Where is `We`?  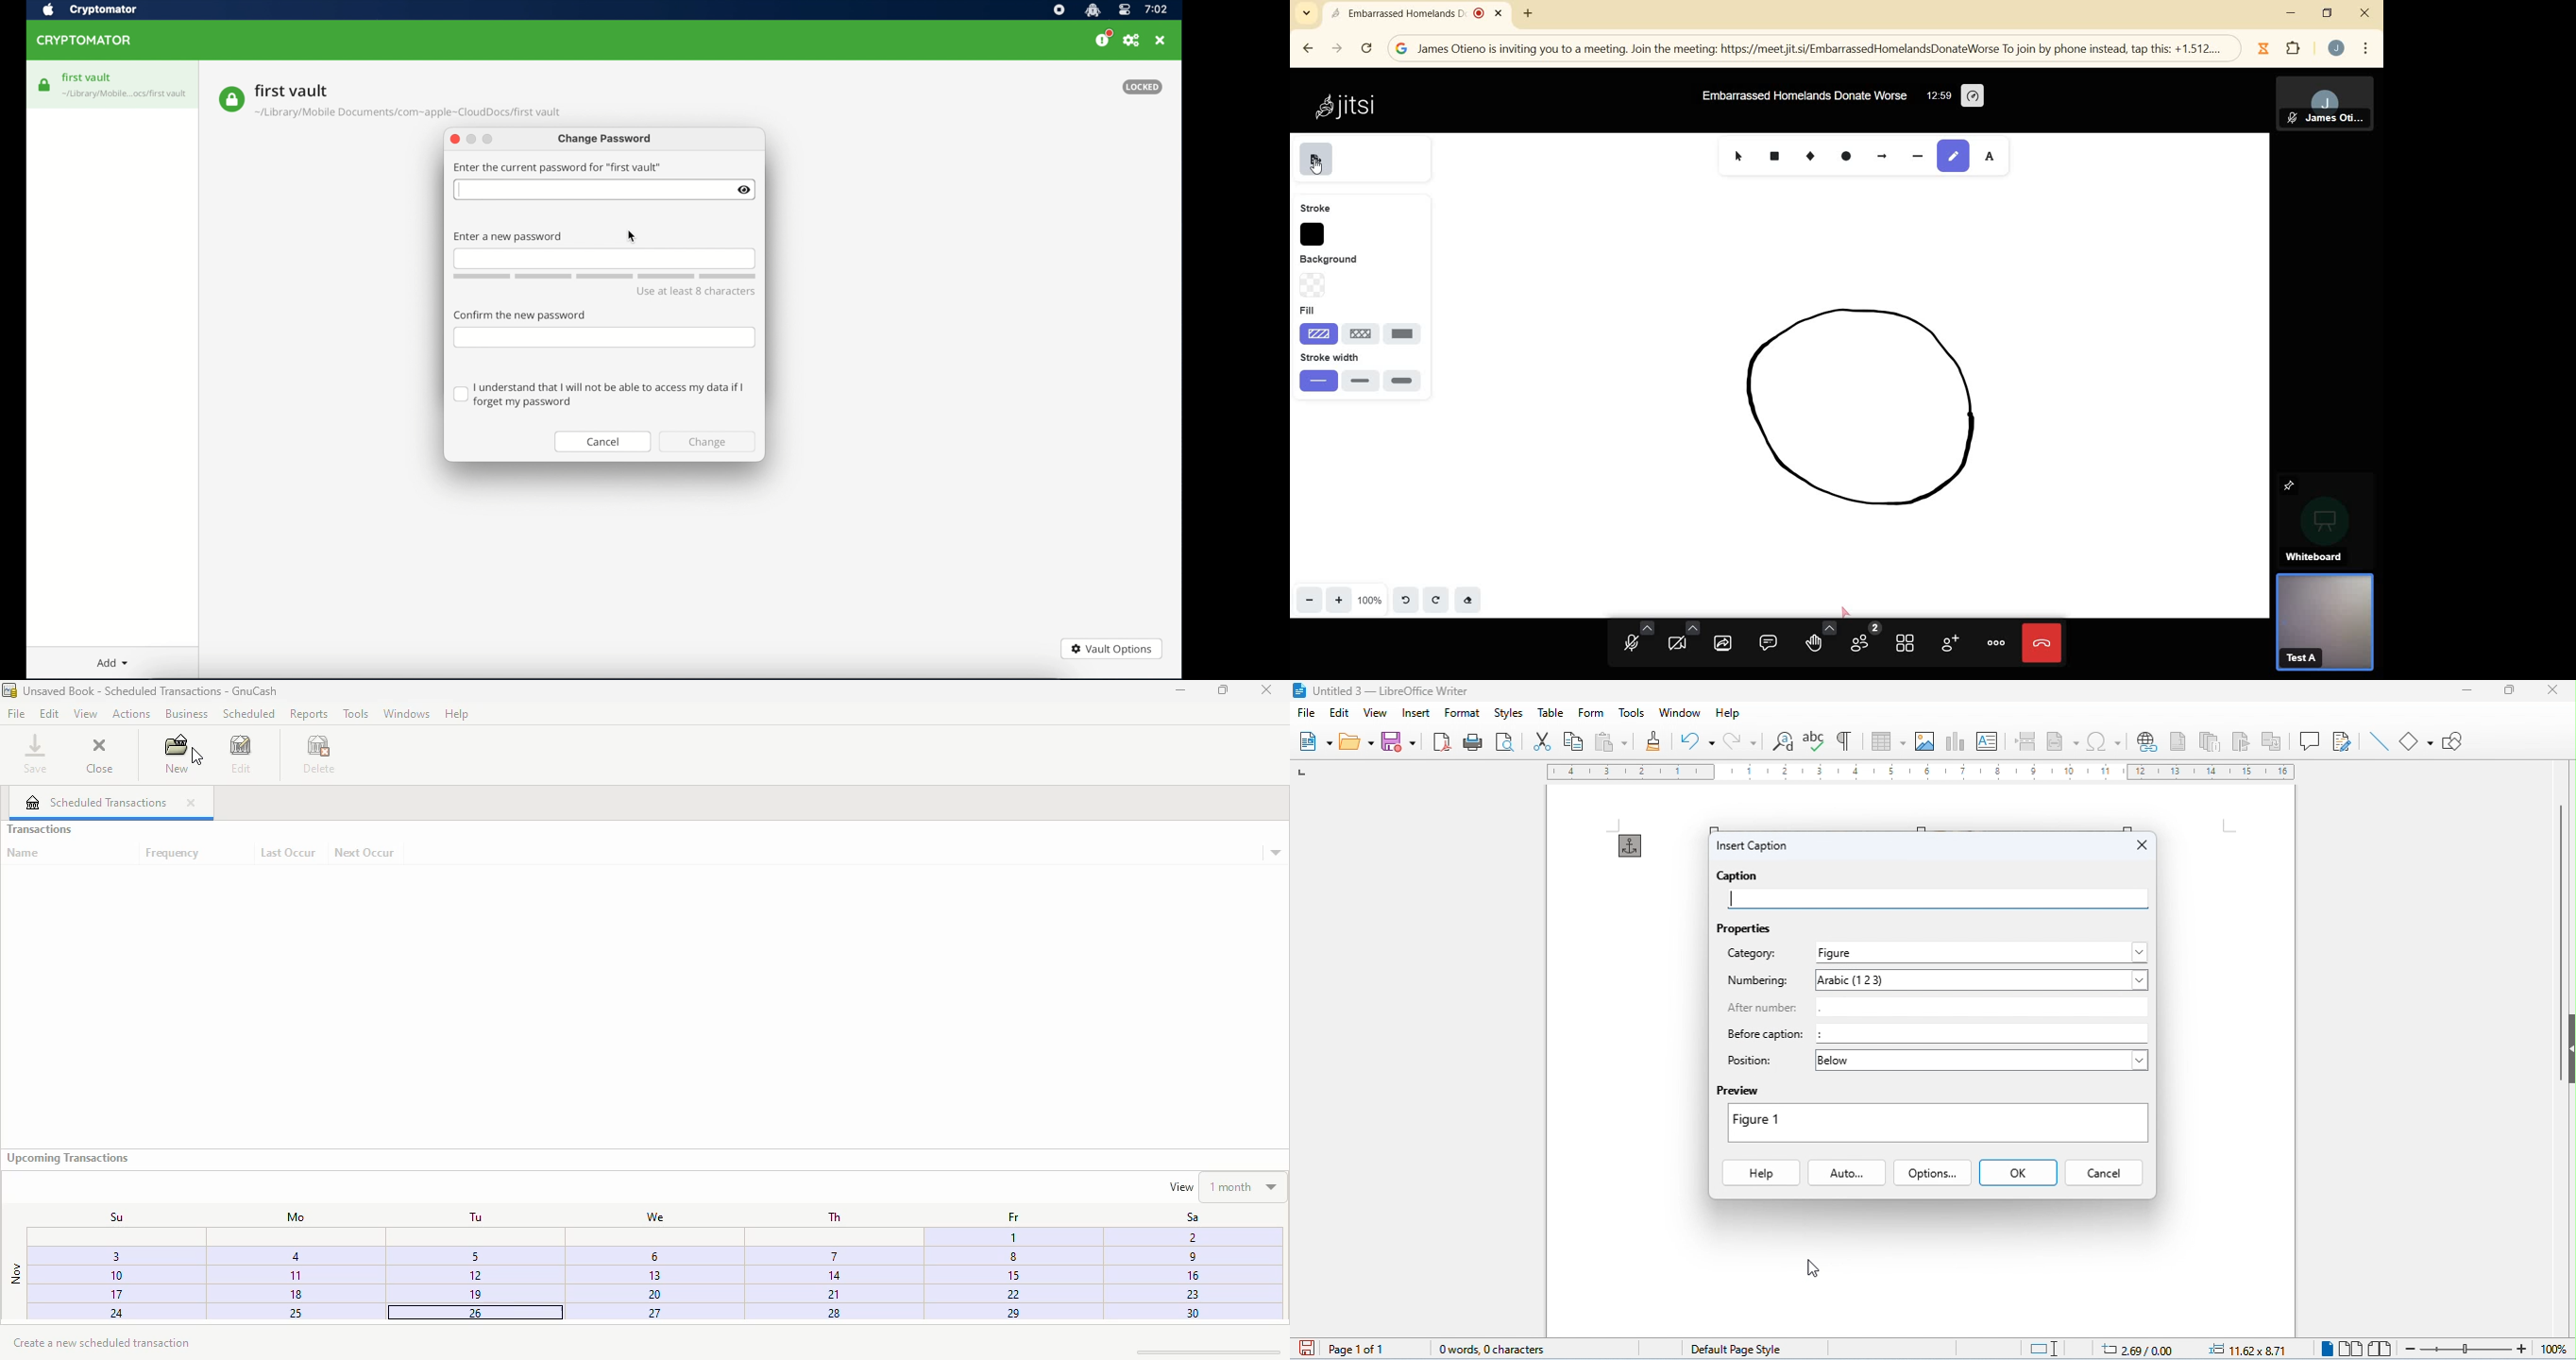
We is located at coordinates (649, 1216).